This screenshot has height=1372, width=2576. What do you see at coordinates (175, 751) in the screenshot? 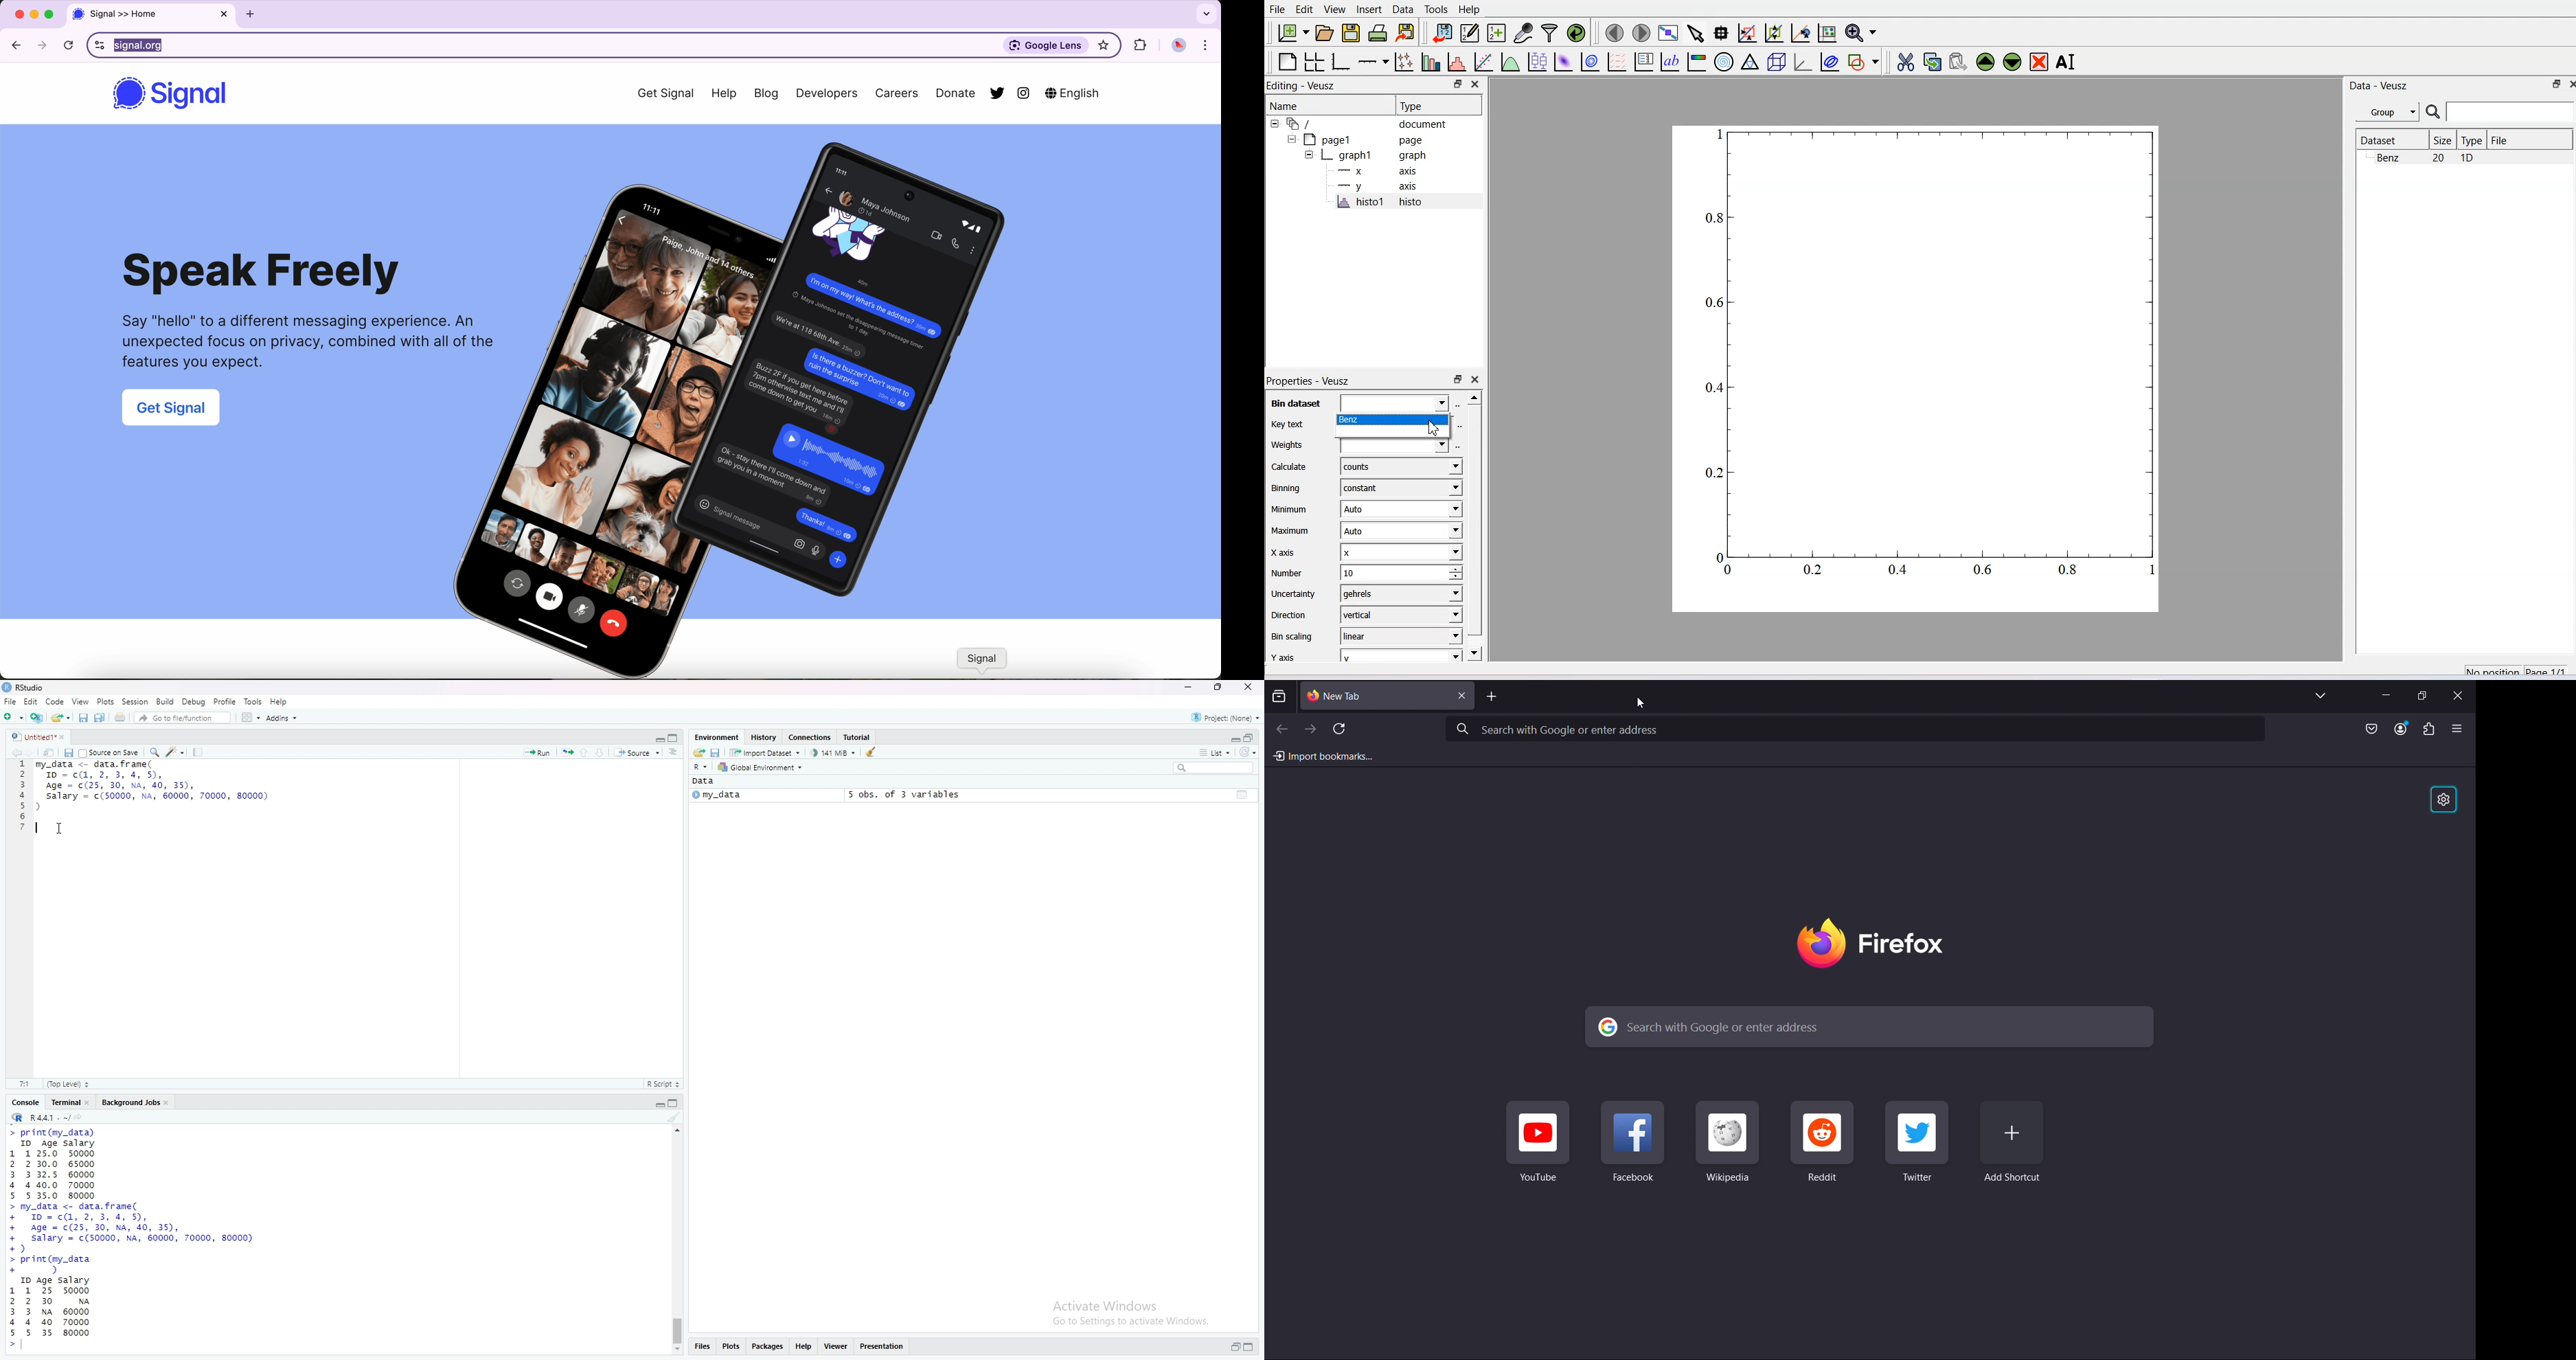
I see `code tools` at bounding box center [175, 751].